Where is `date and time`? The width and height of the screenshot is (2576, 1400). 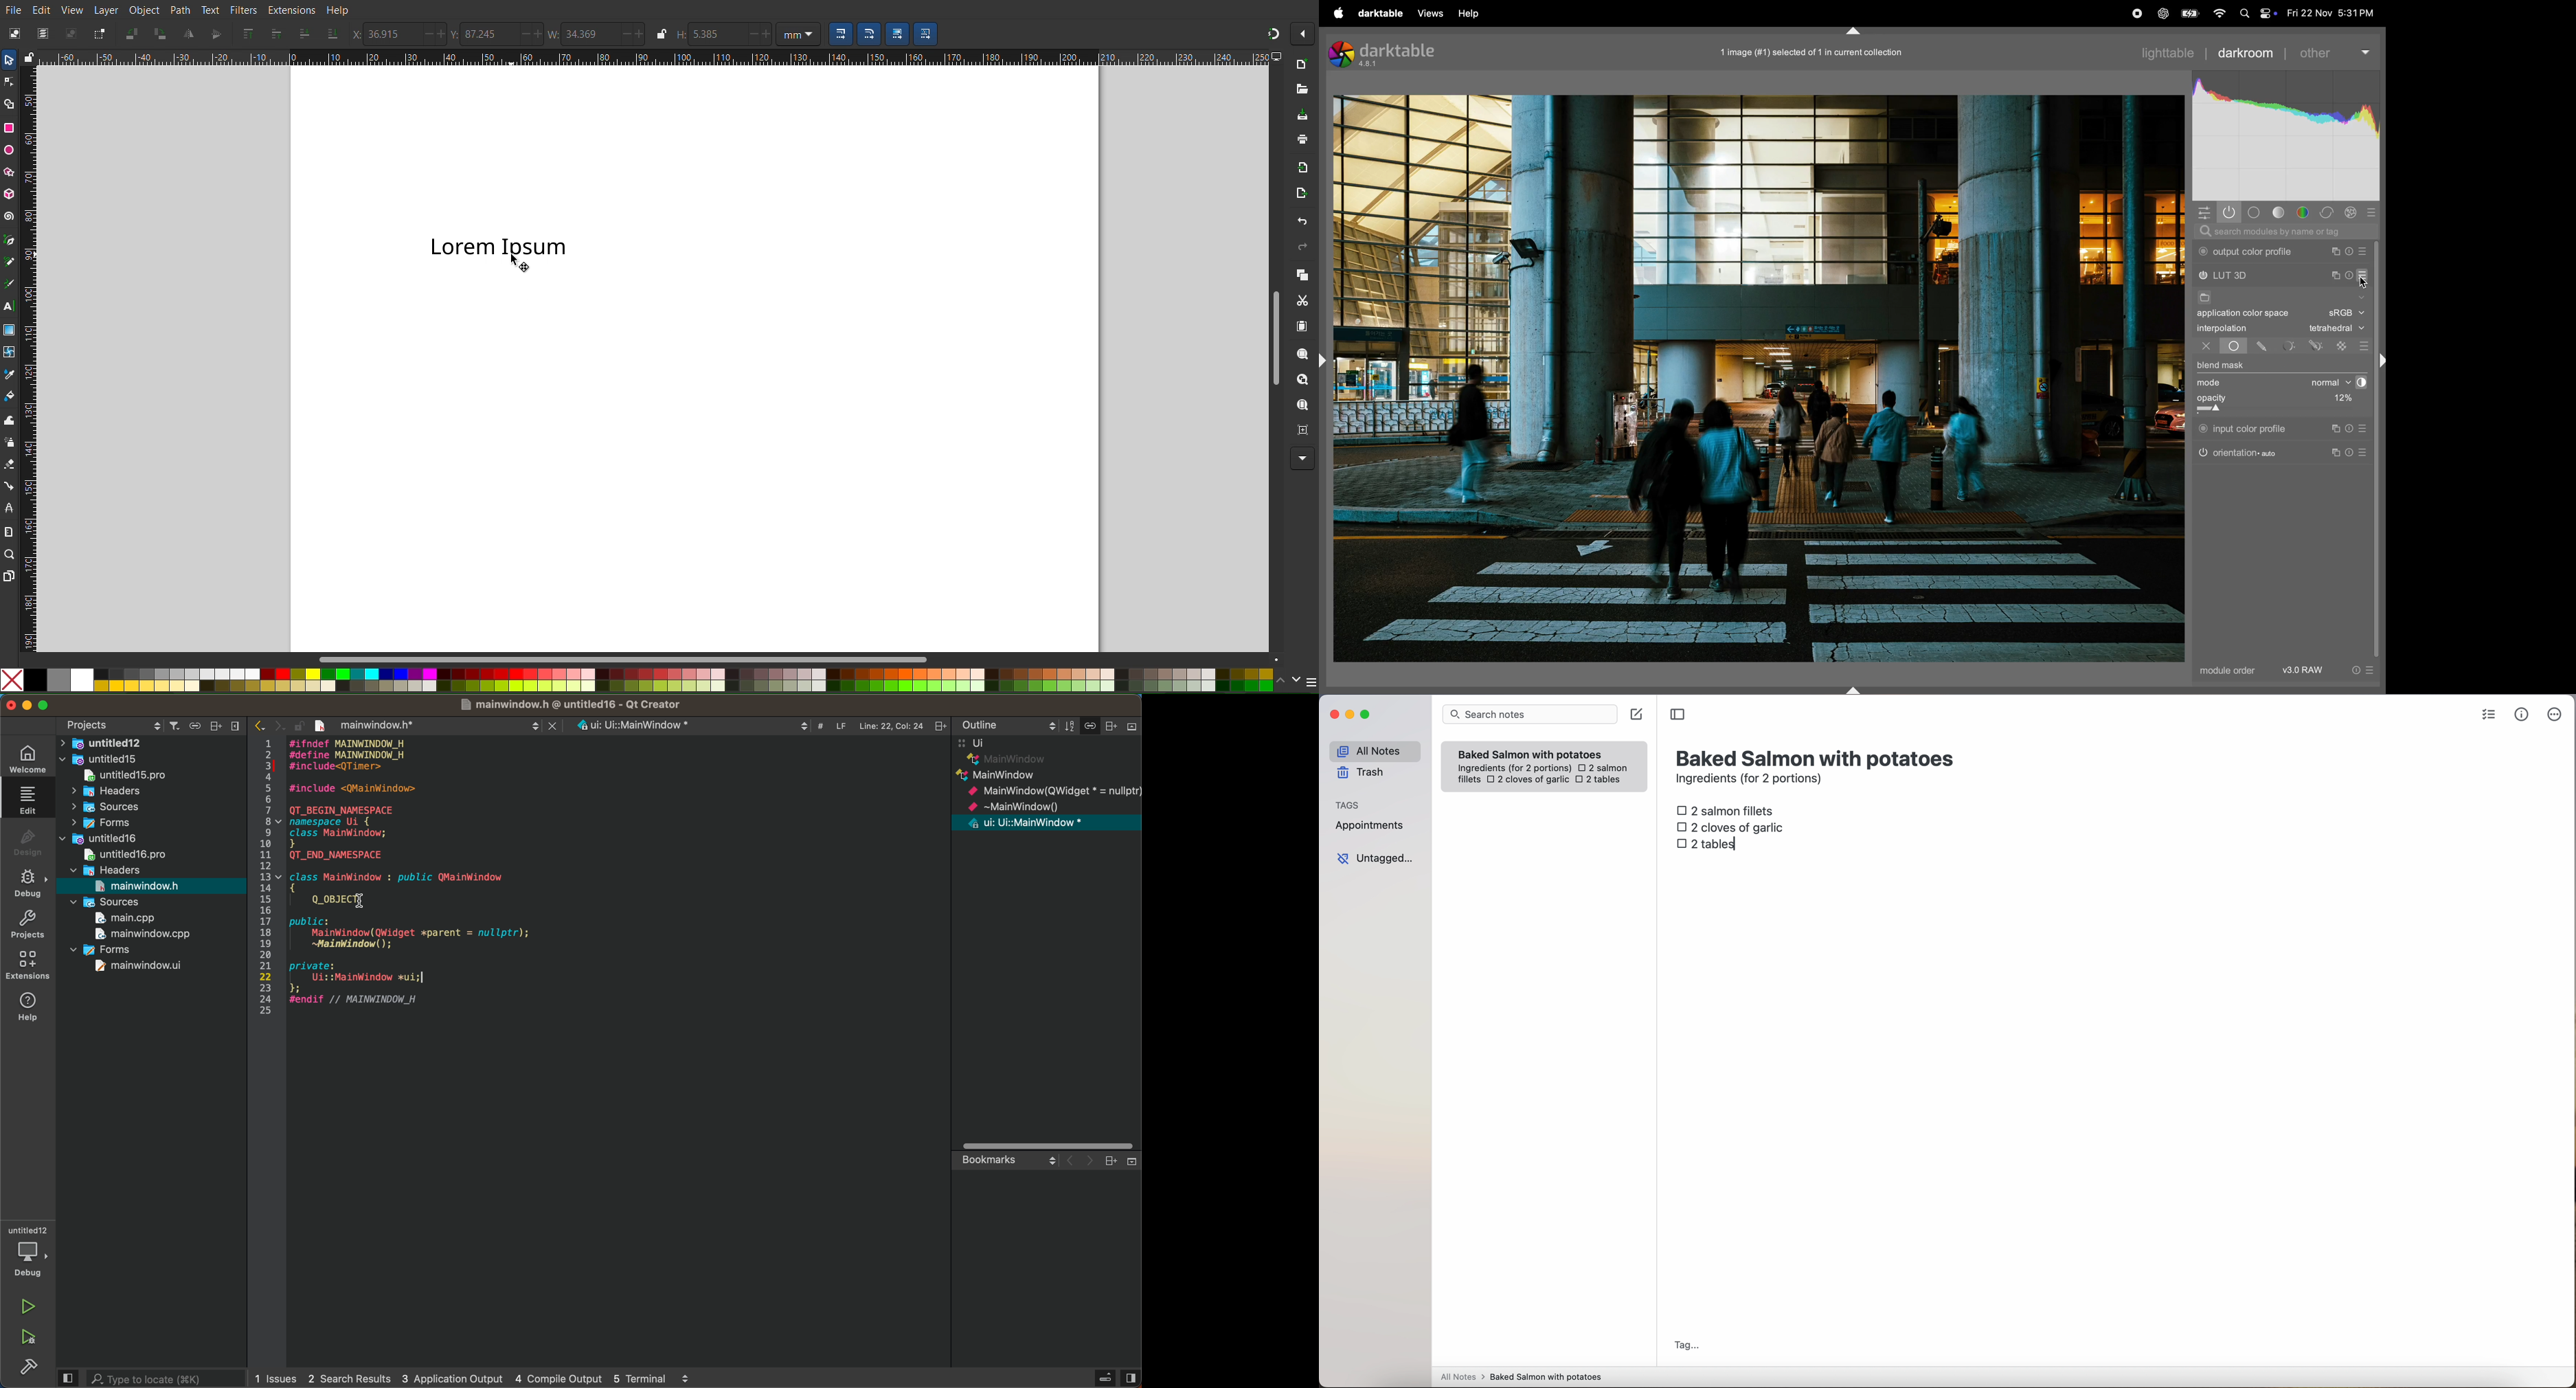
date and time is located at coordinates (2331, 13).